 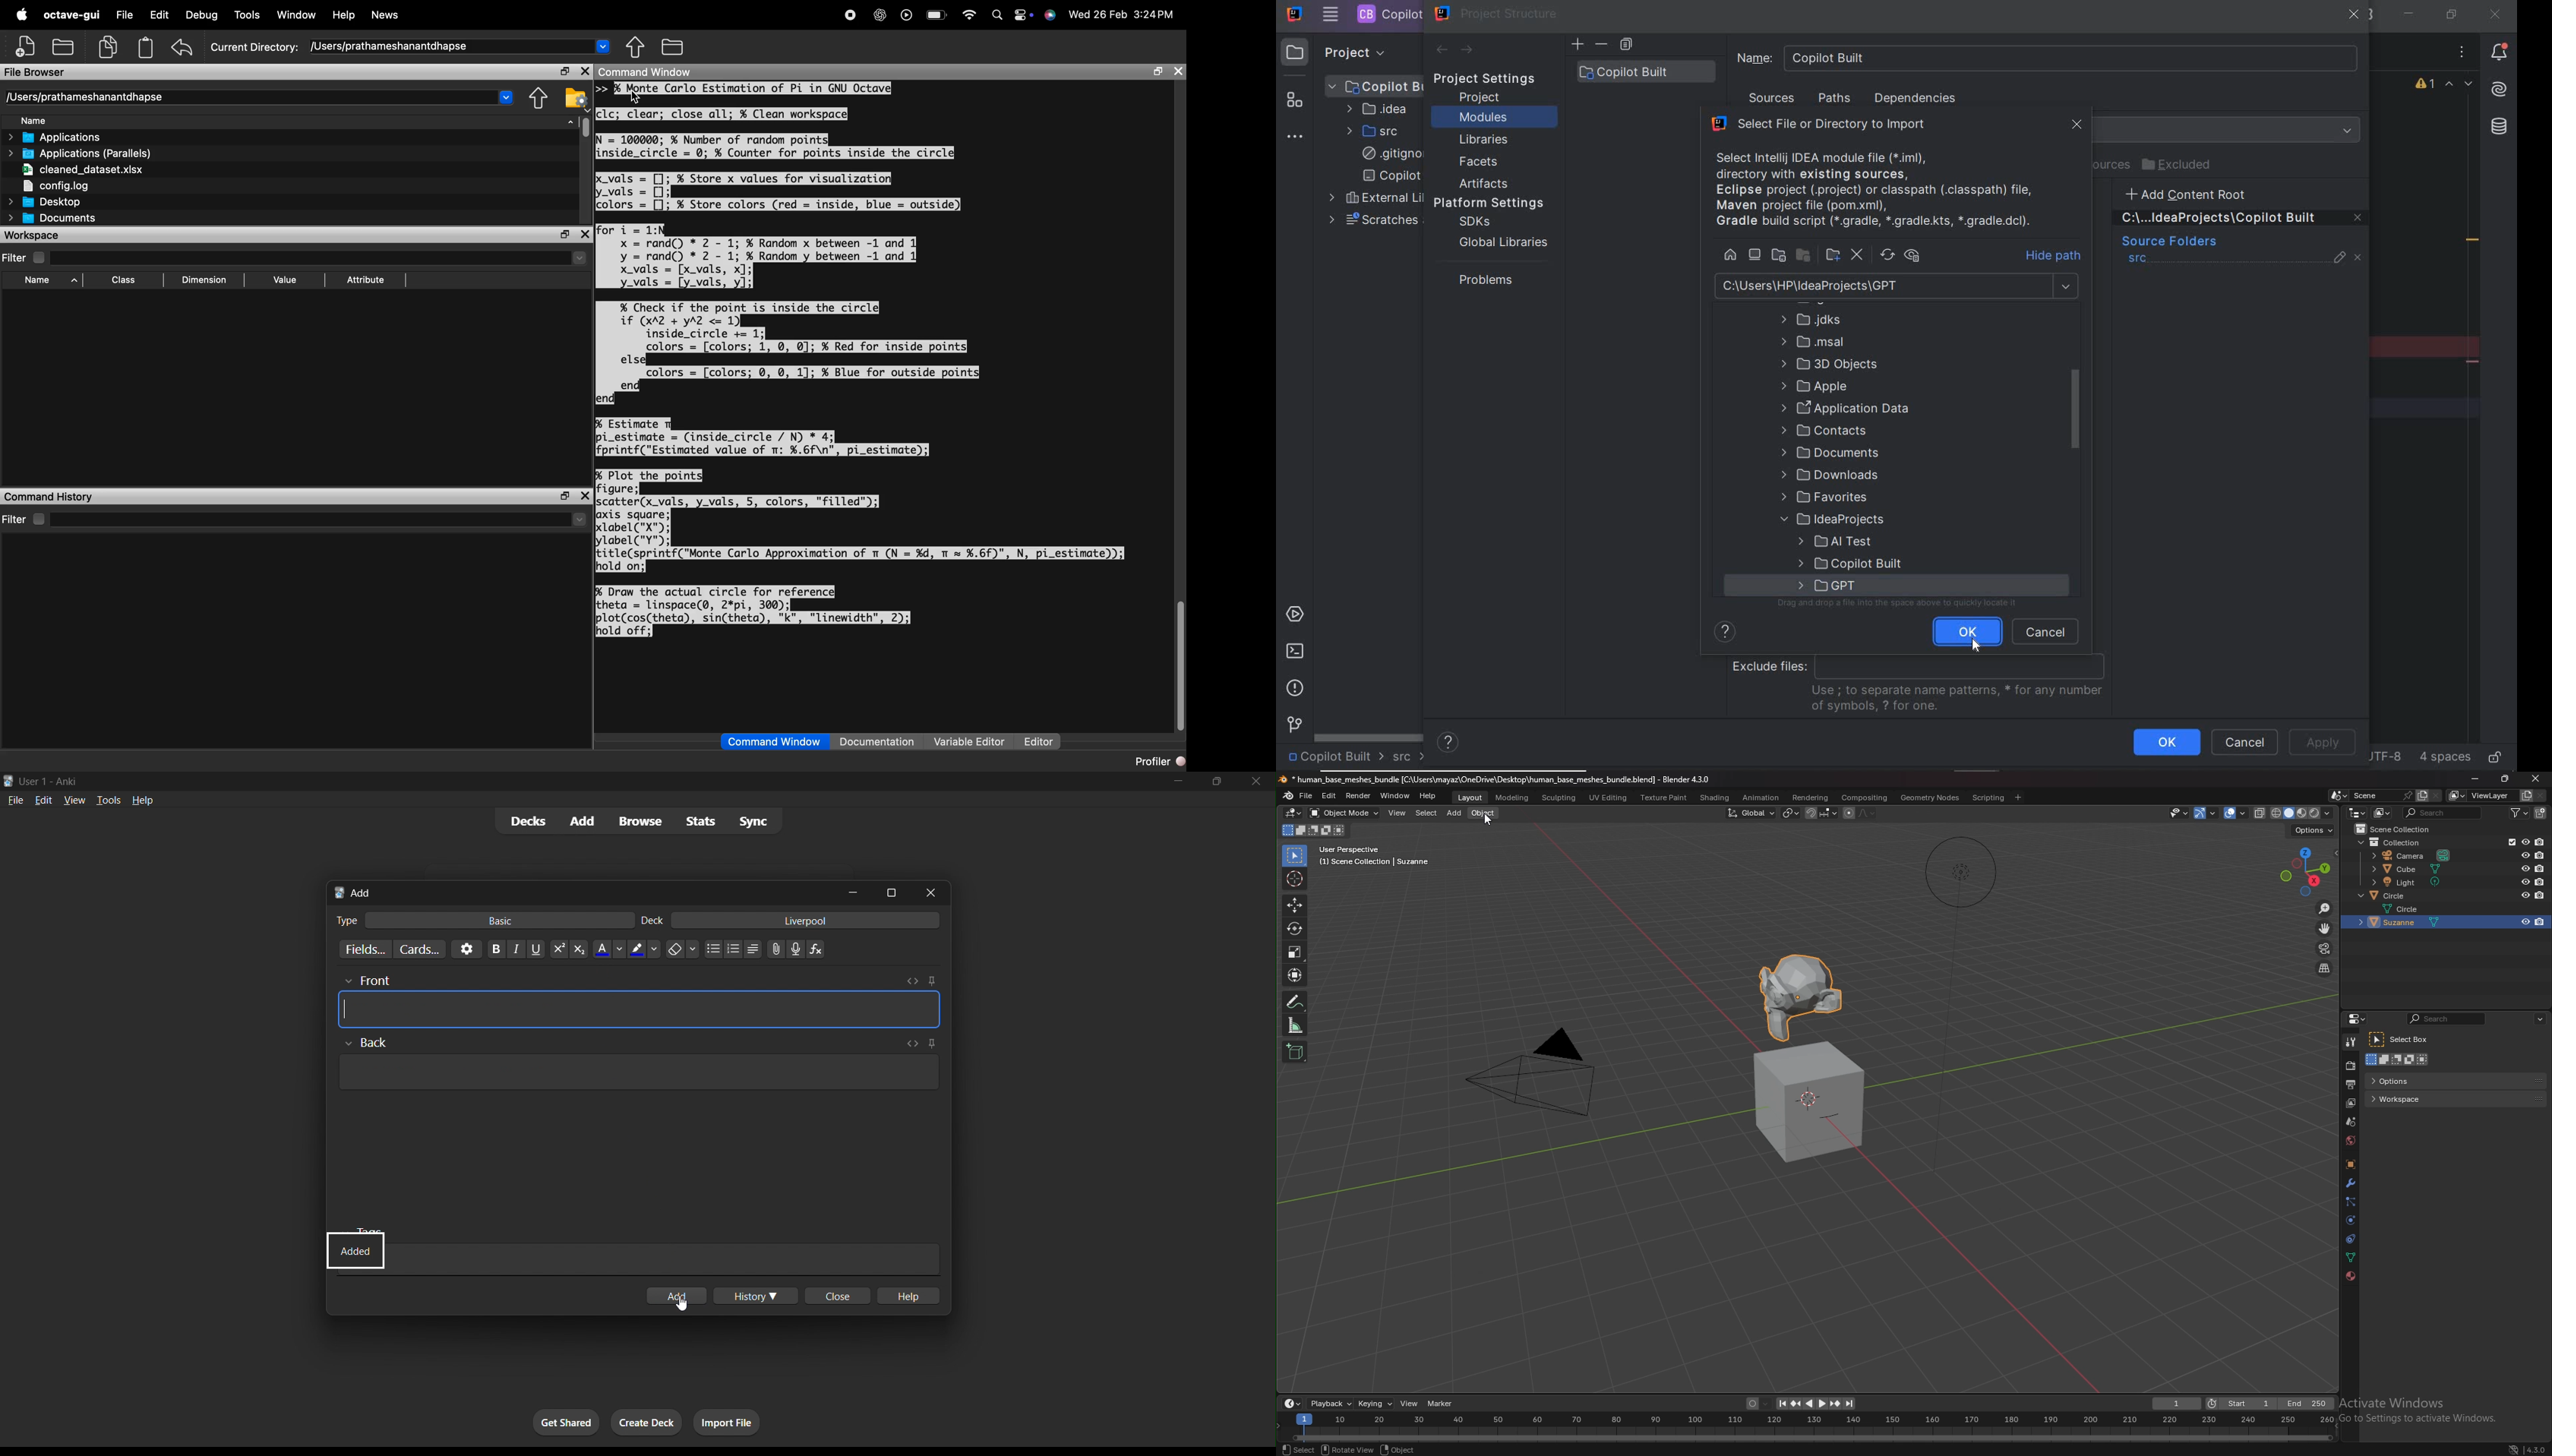 I want to click on global libraries, so click(x=1501, y=242).